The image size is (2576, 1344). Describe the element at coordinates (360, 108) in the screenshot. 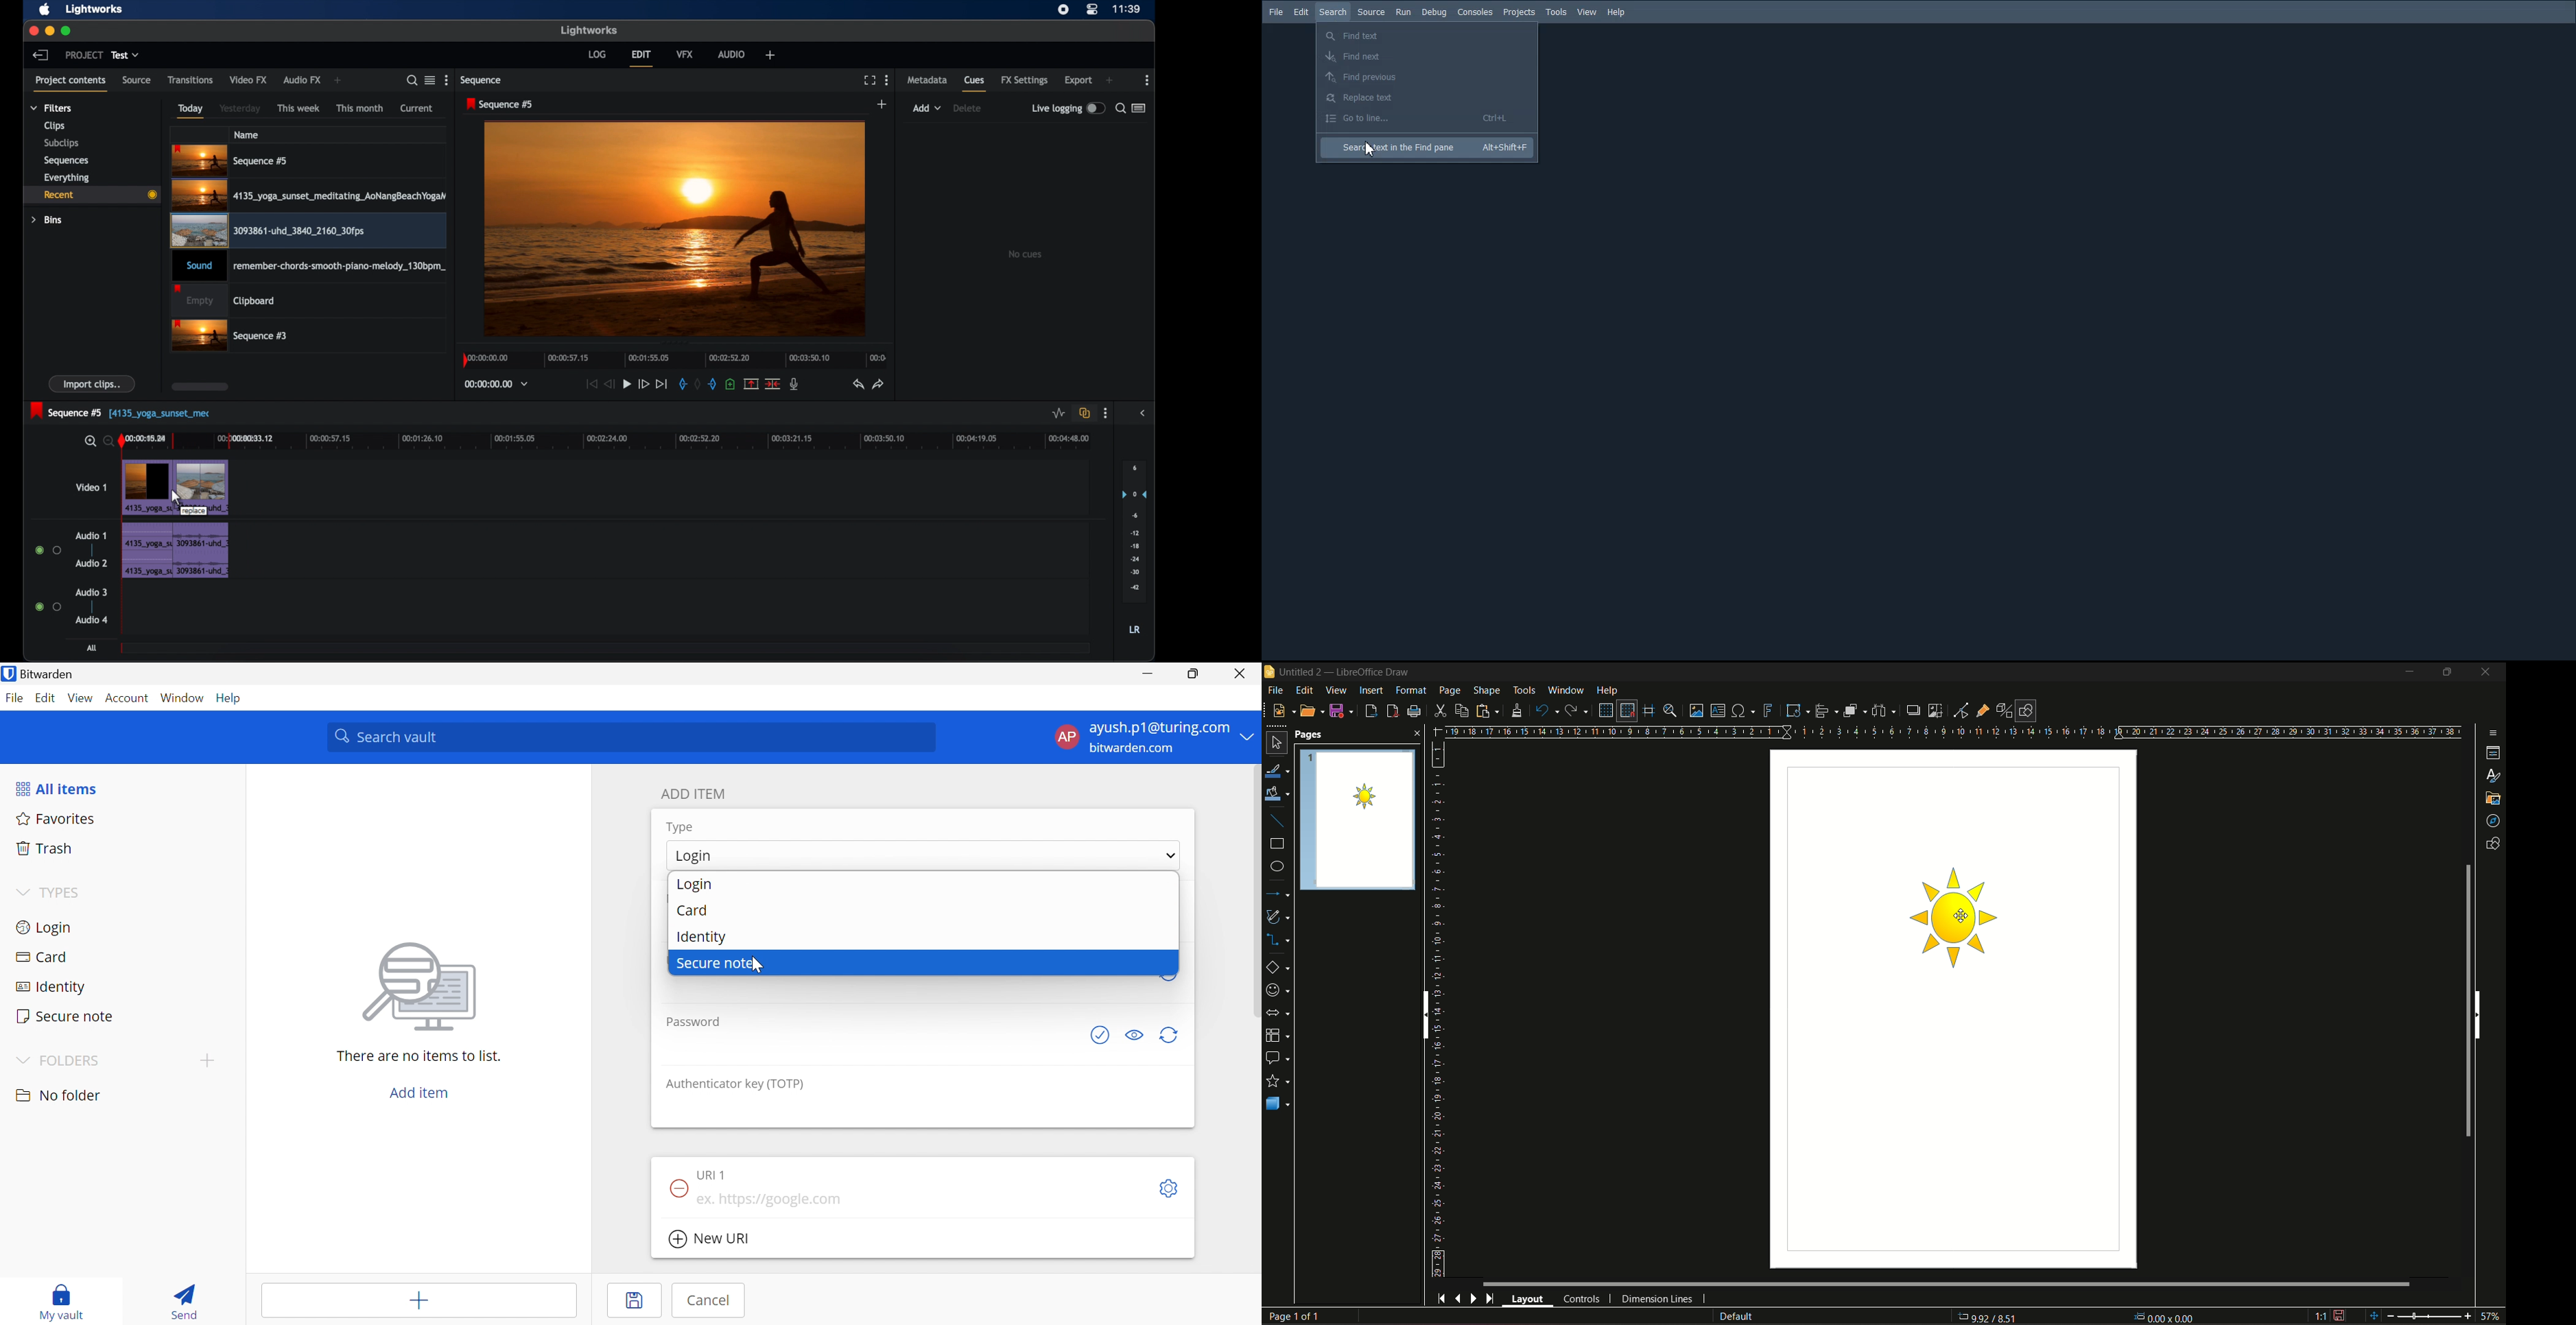

I see `this month` at that location.